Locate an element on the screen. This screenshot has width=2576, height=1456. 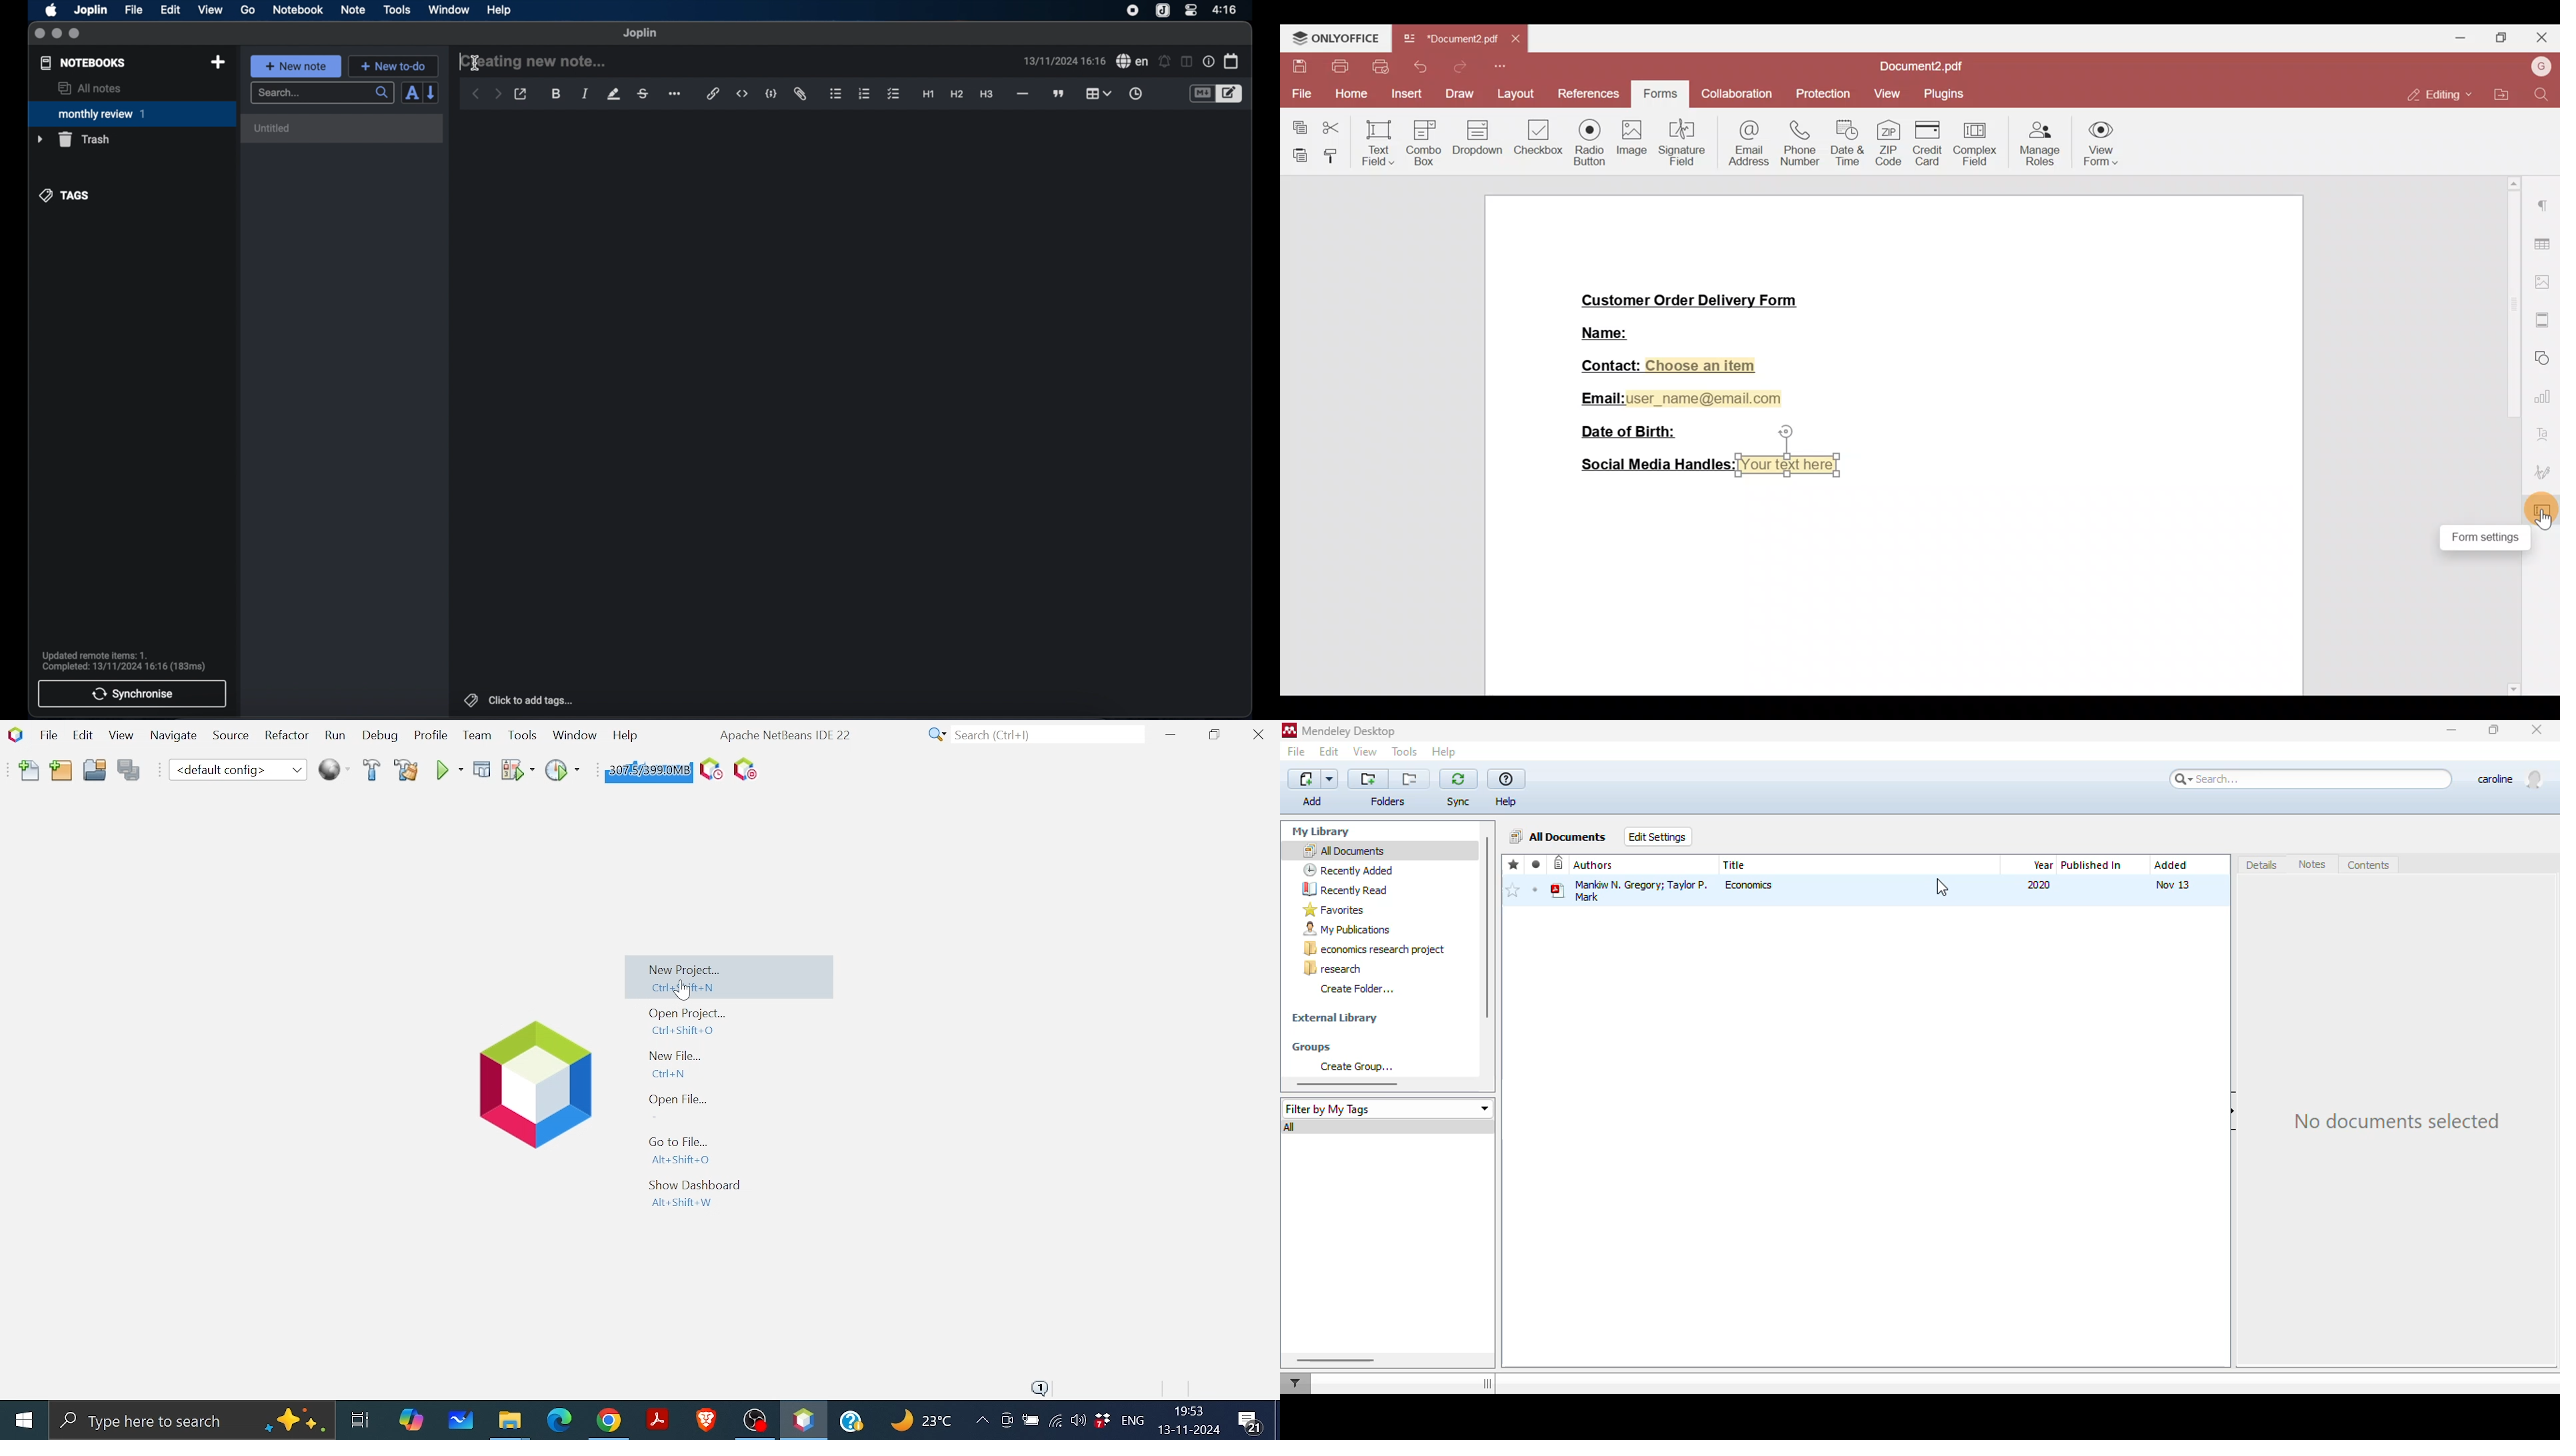
I beam cursor is located at coordinates (474, 63).